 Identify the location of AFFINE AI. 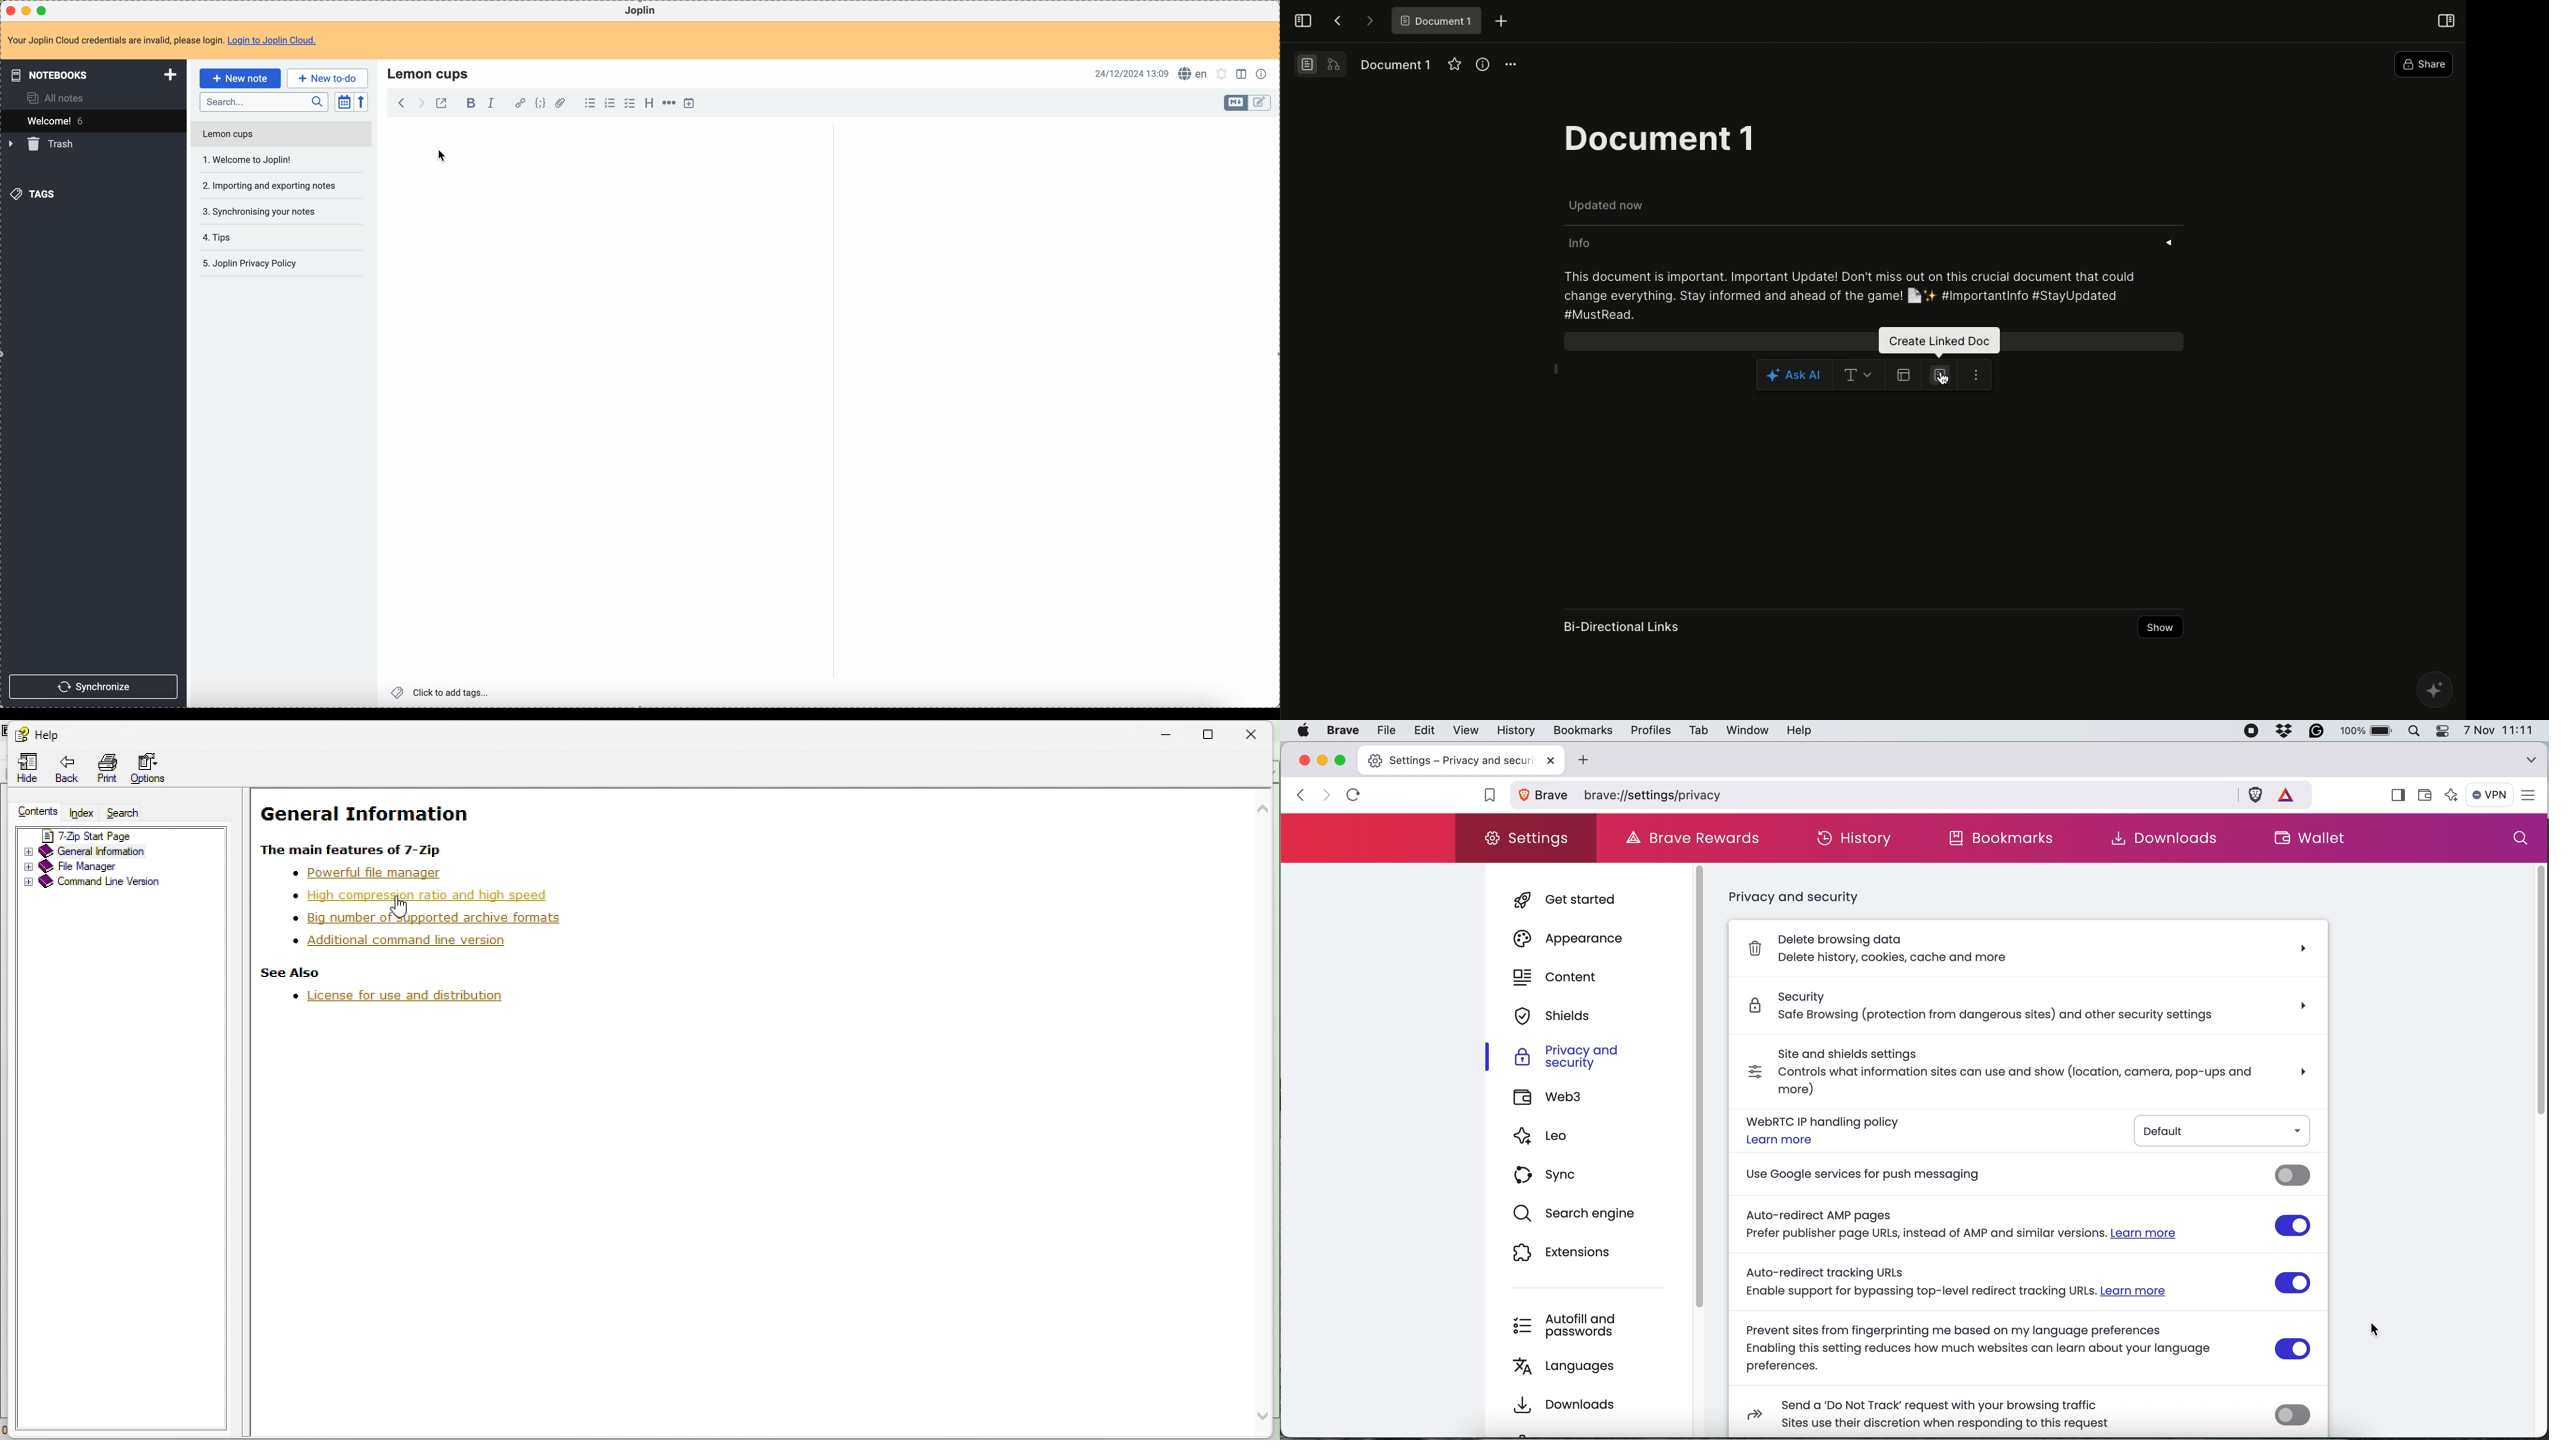
(2432, 690).